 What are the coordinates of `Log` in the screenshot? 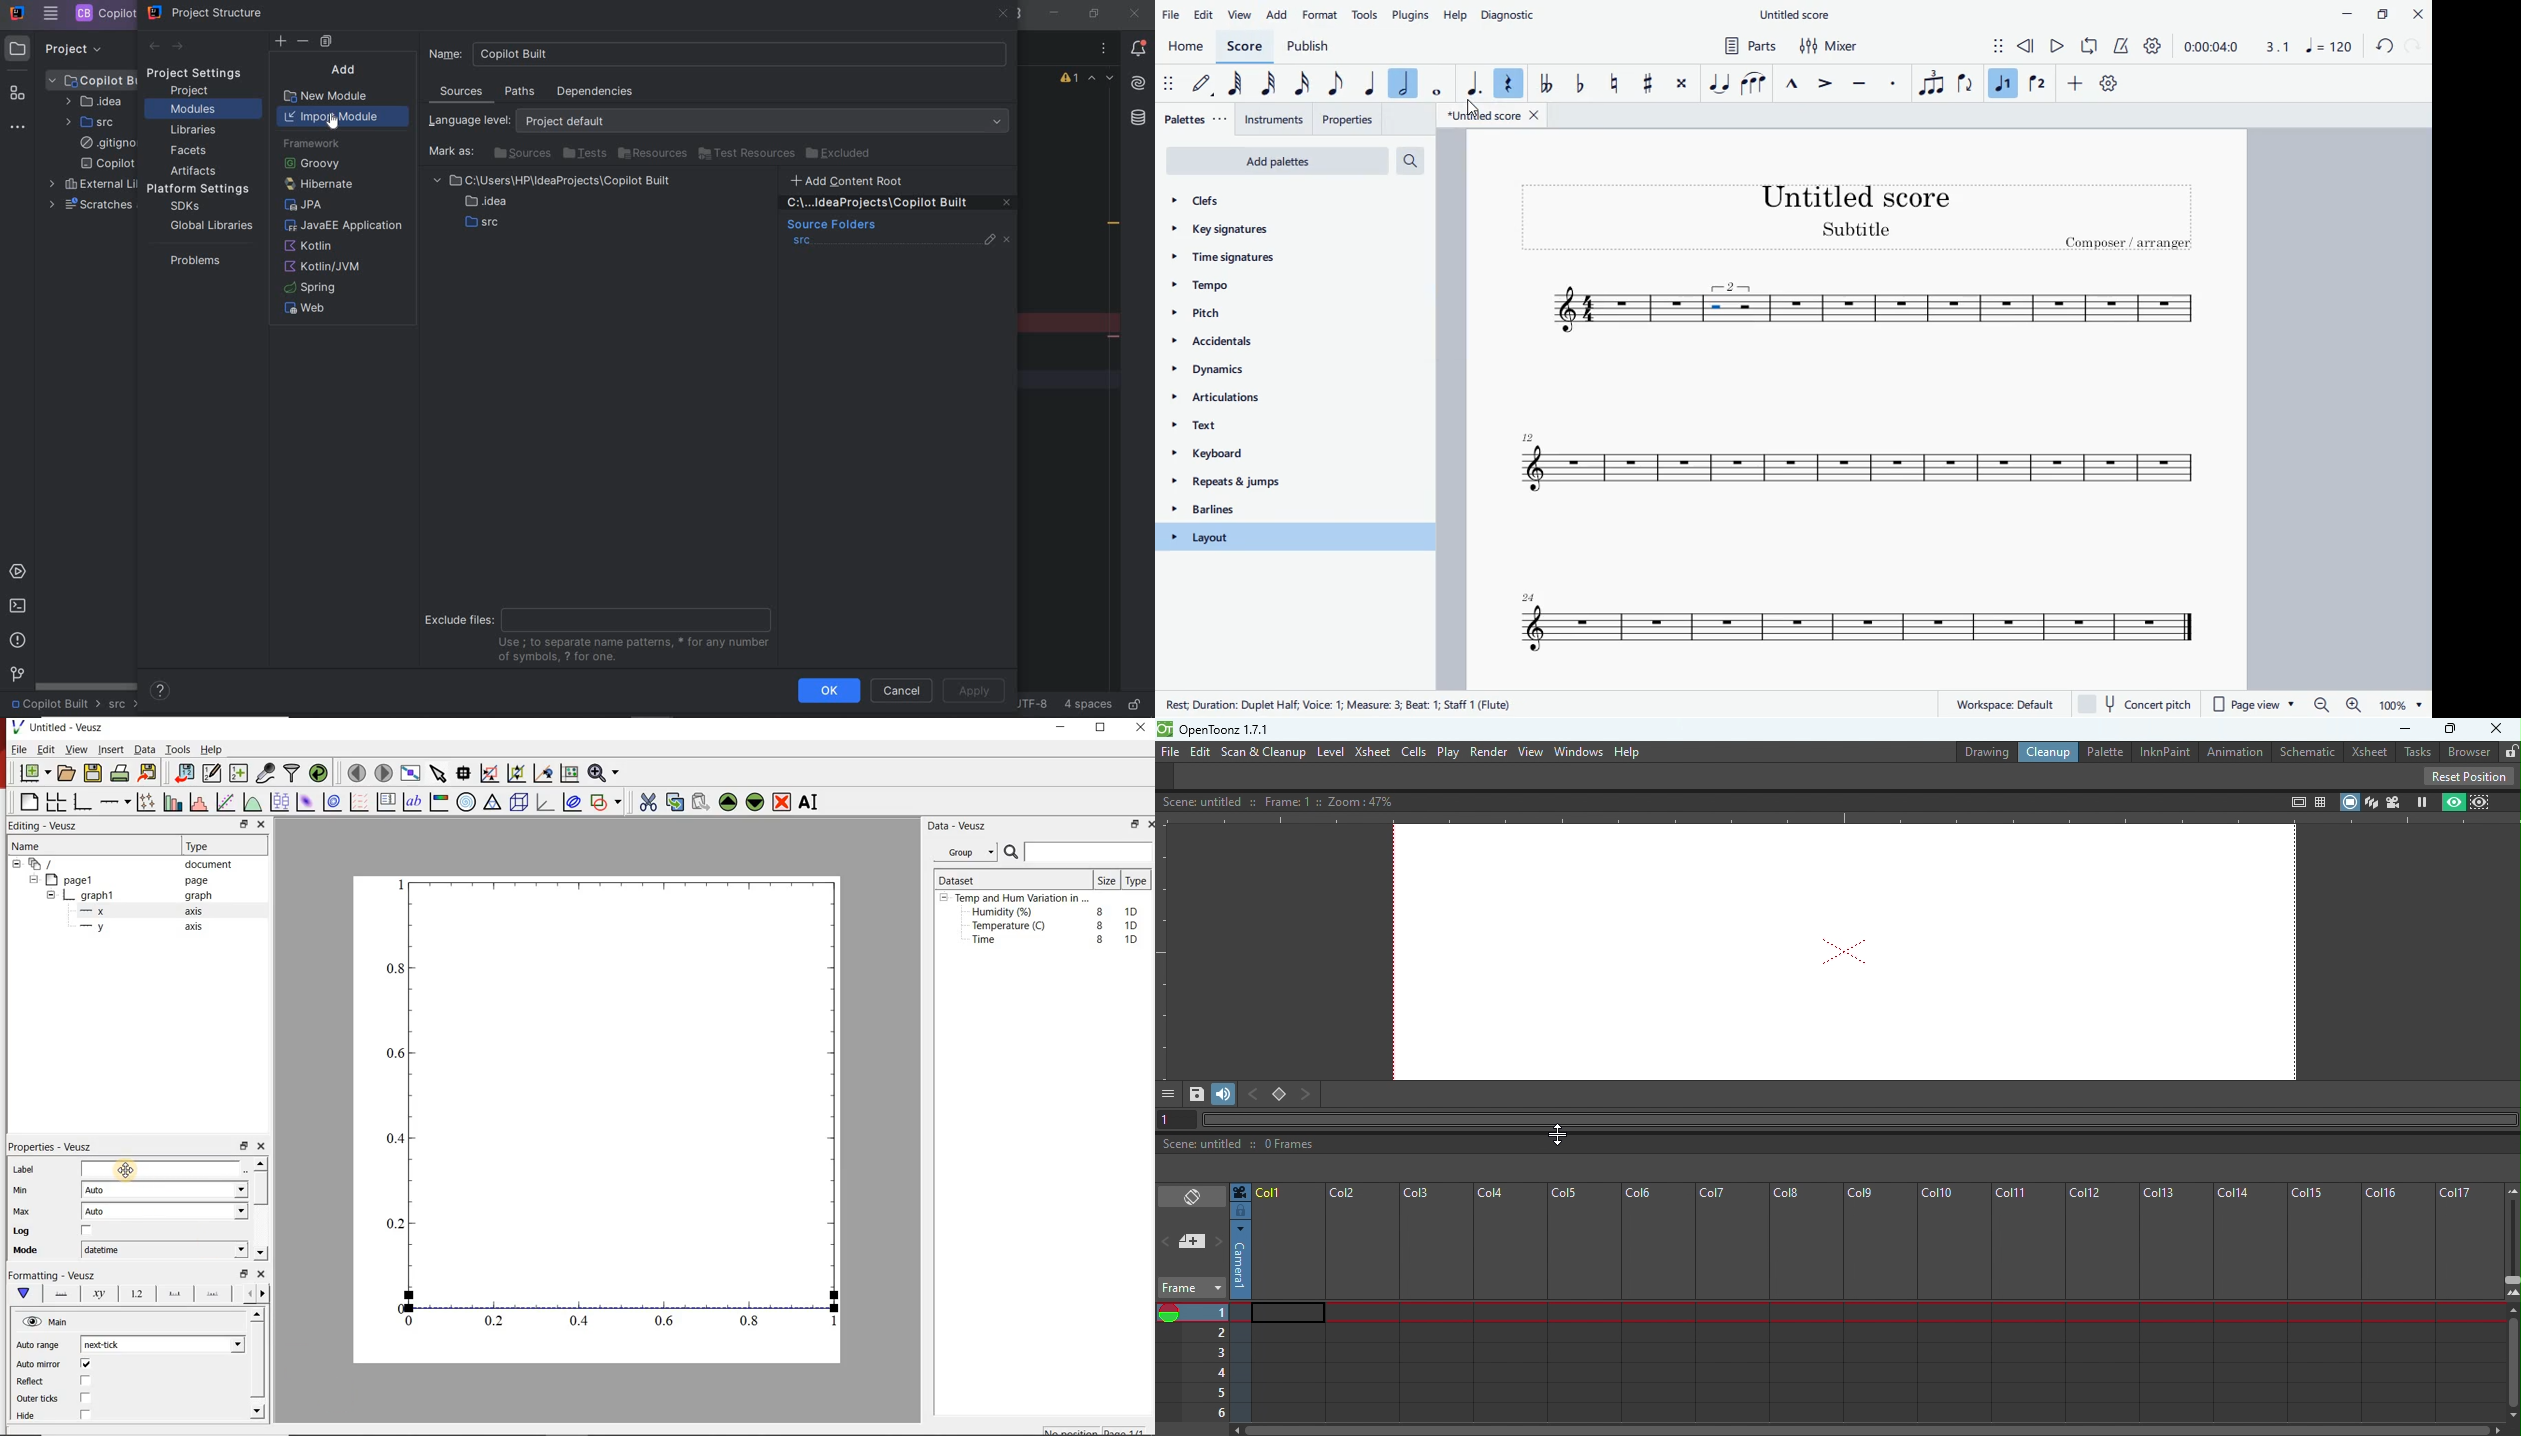 It's located at (63, 1232).